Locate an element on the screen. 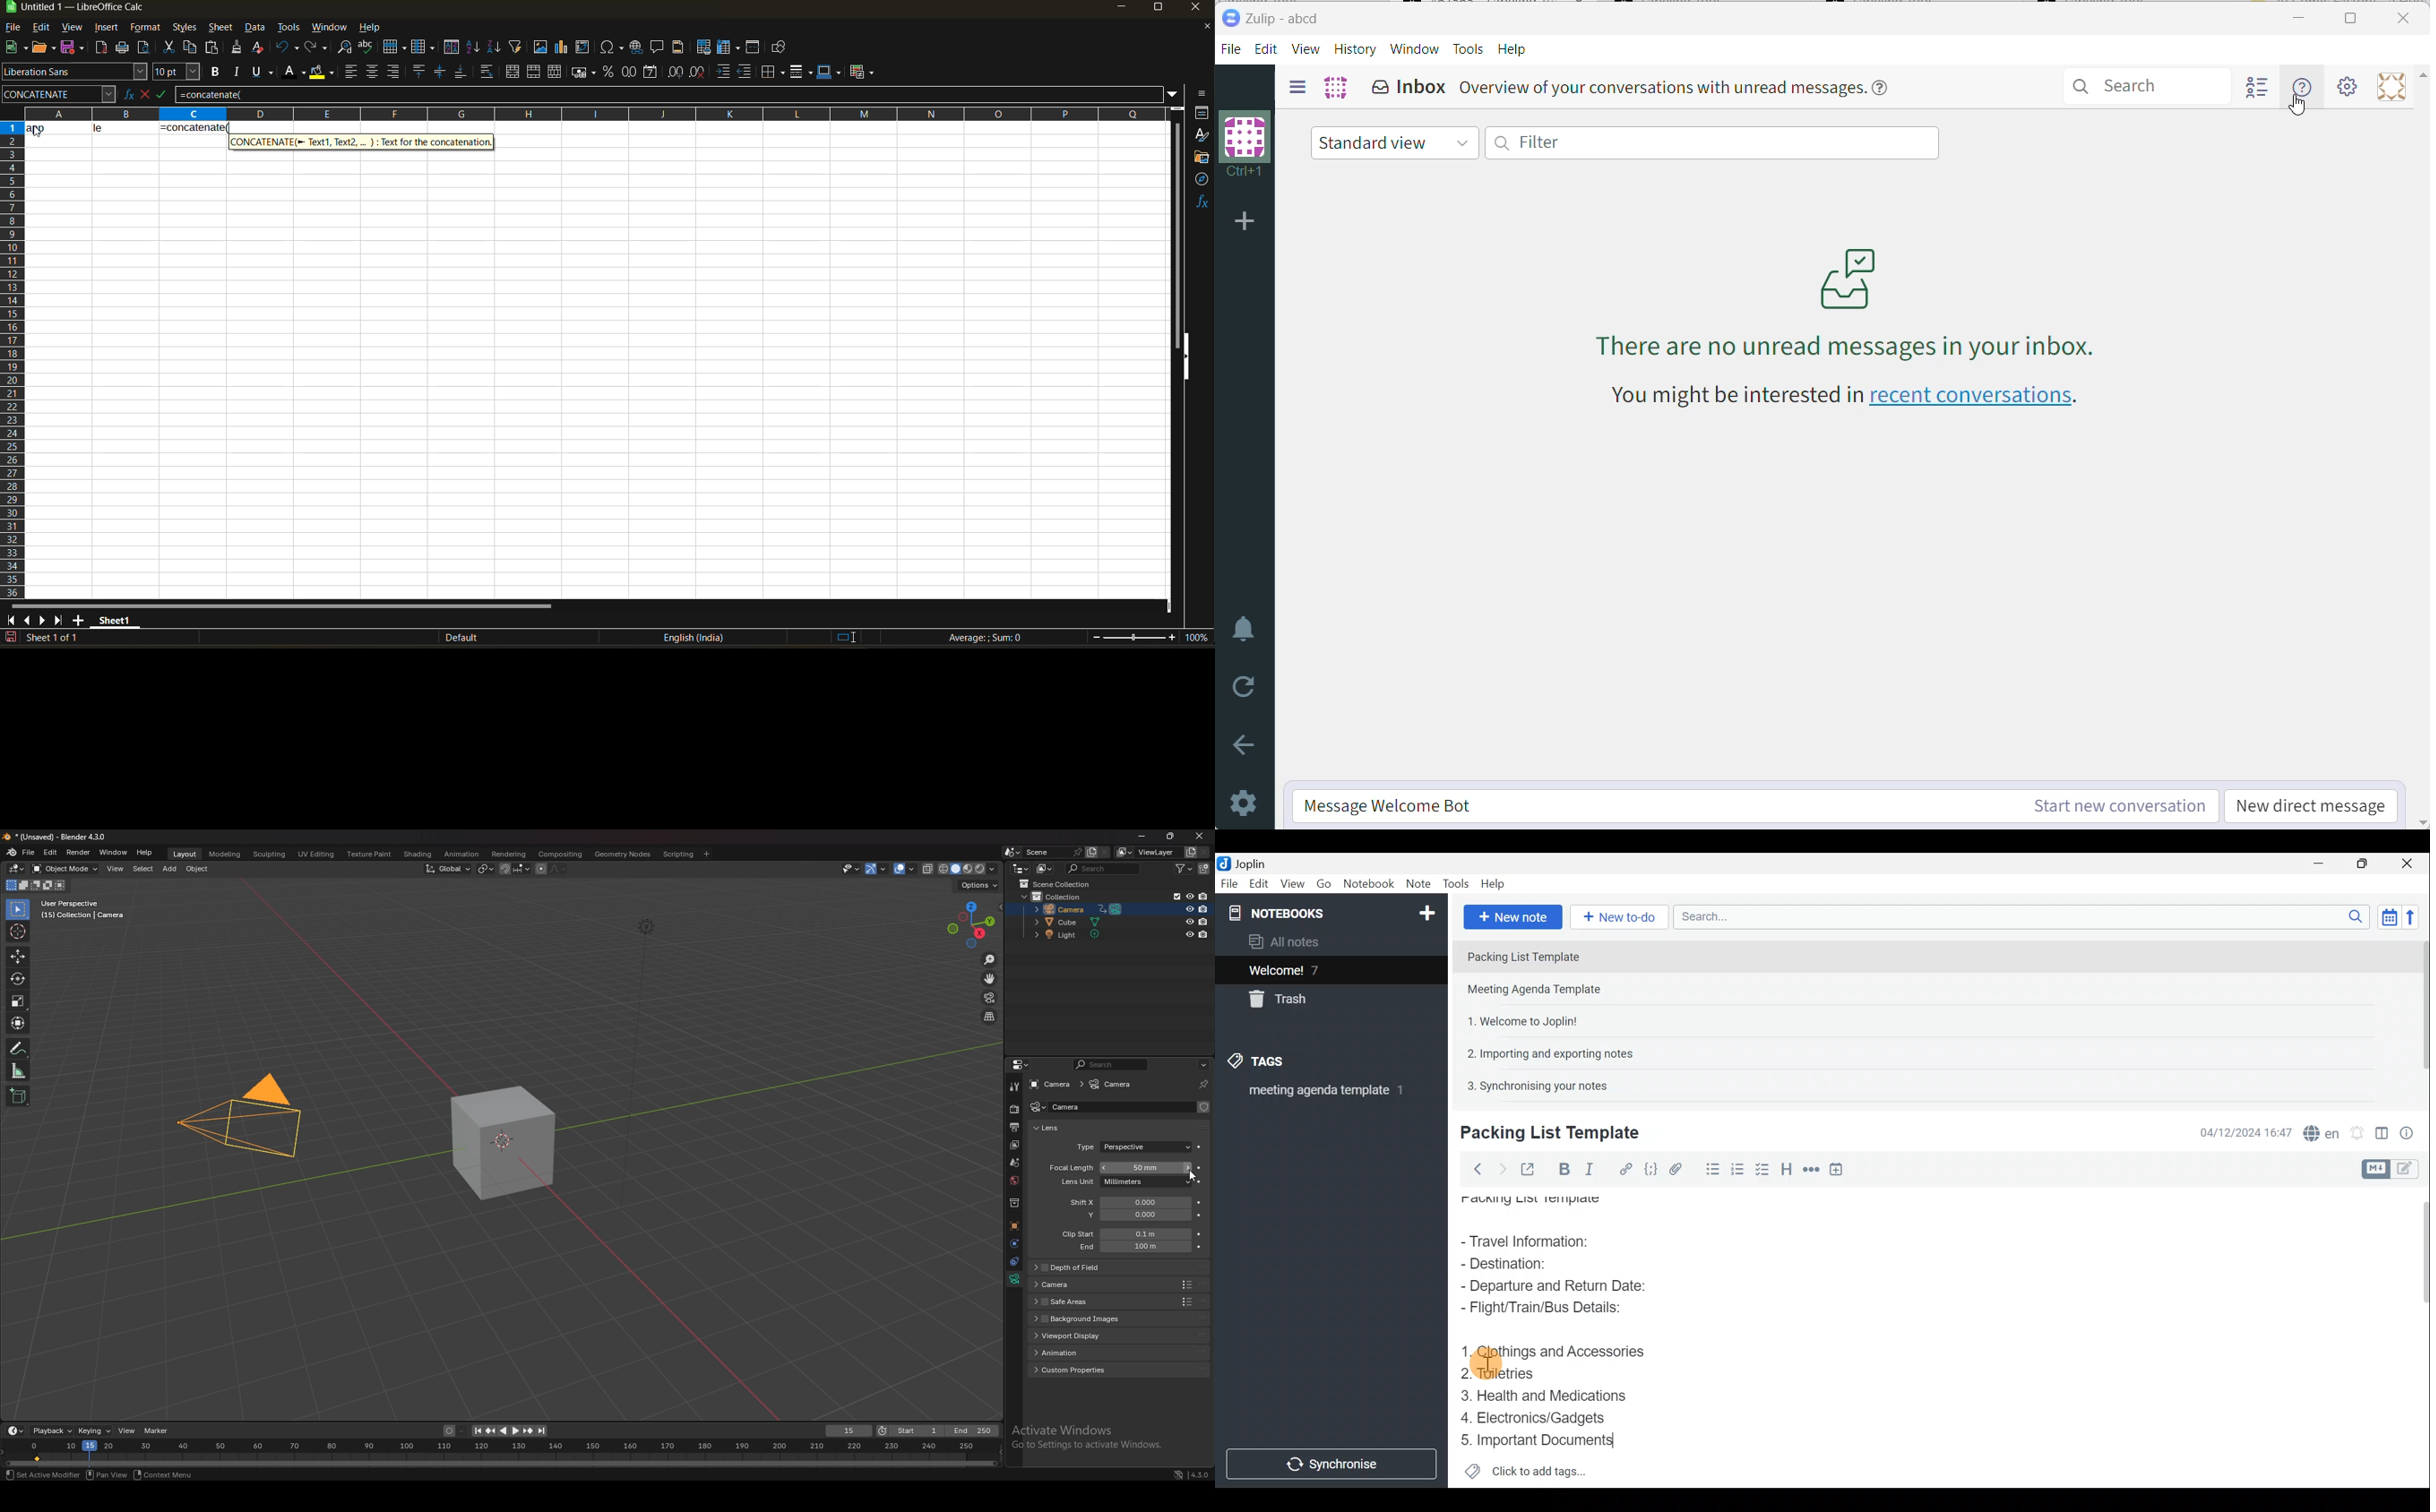  copy is located at coordinates (192, 47).